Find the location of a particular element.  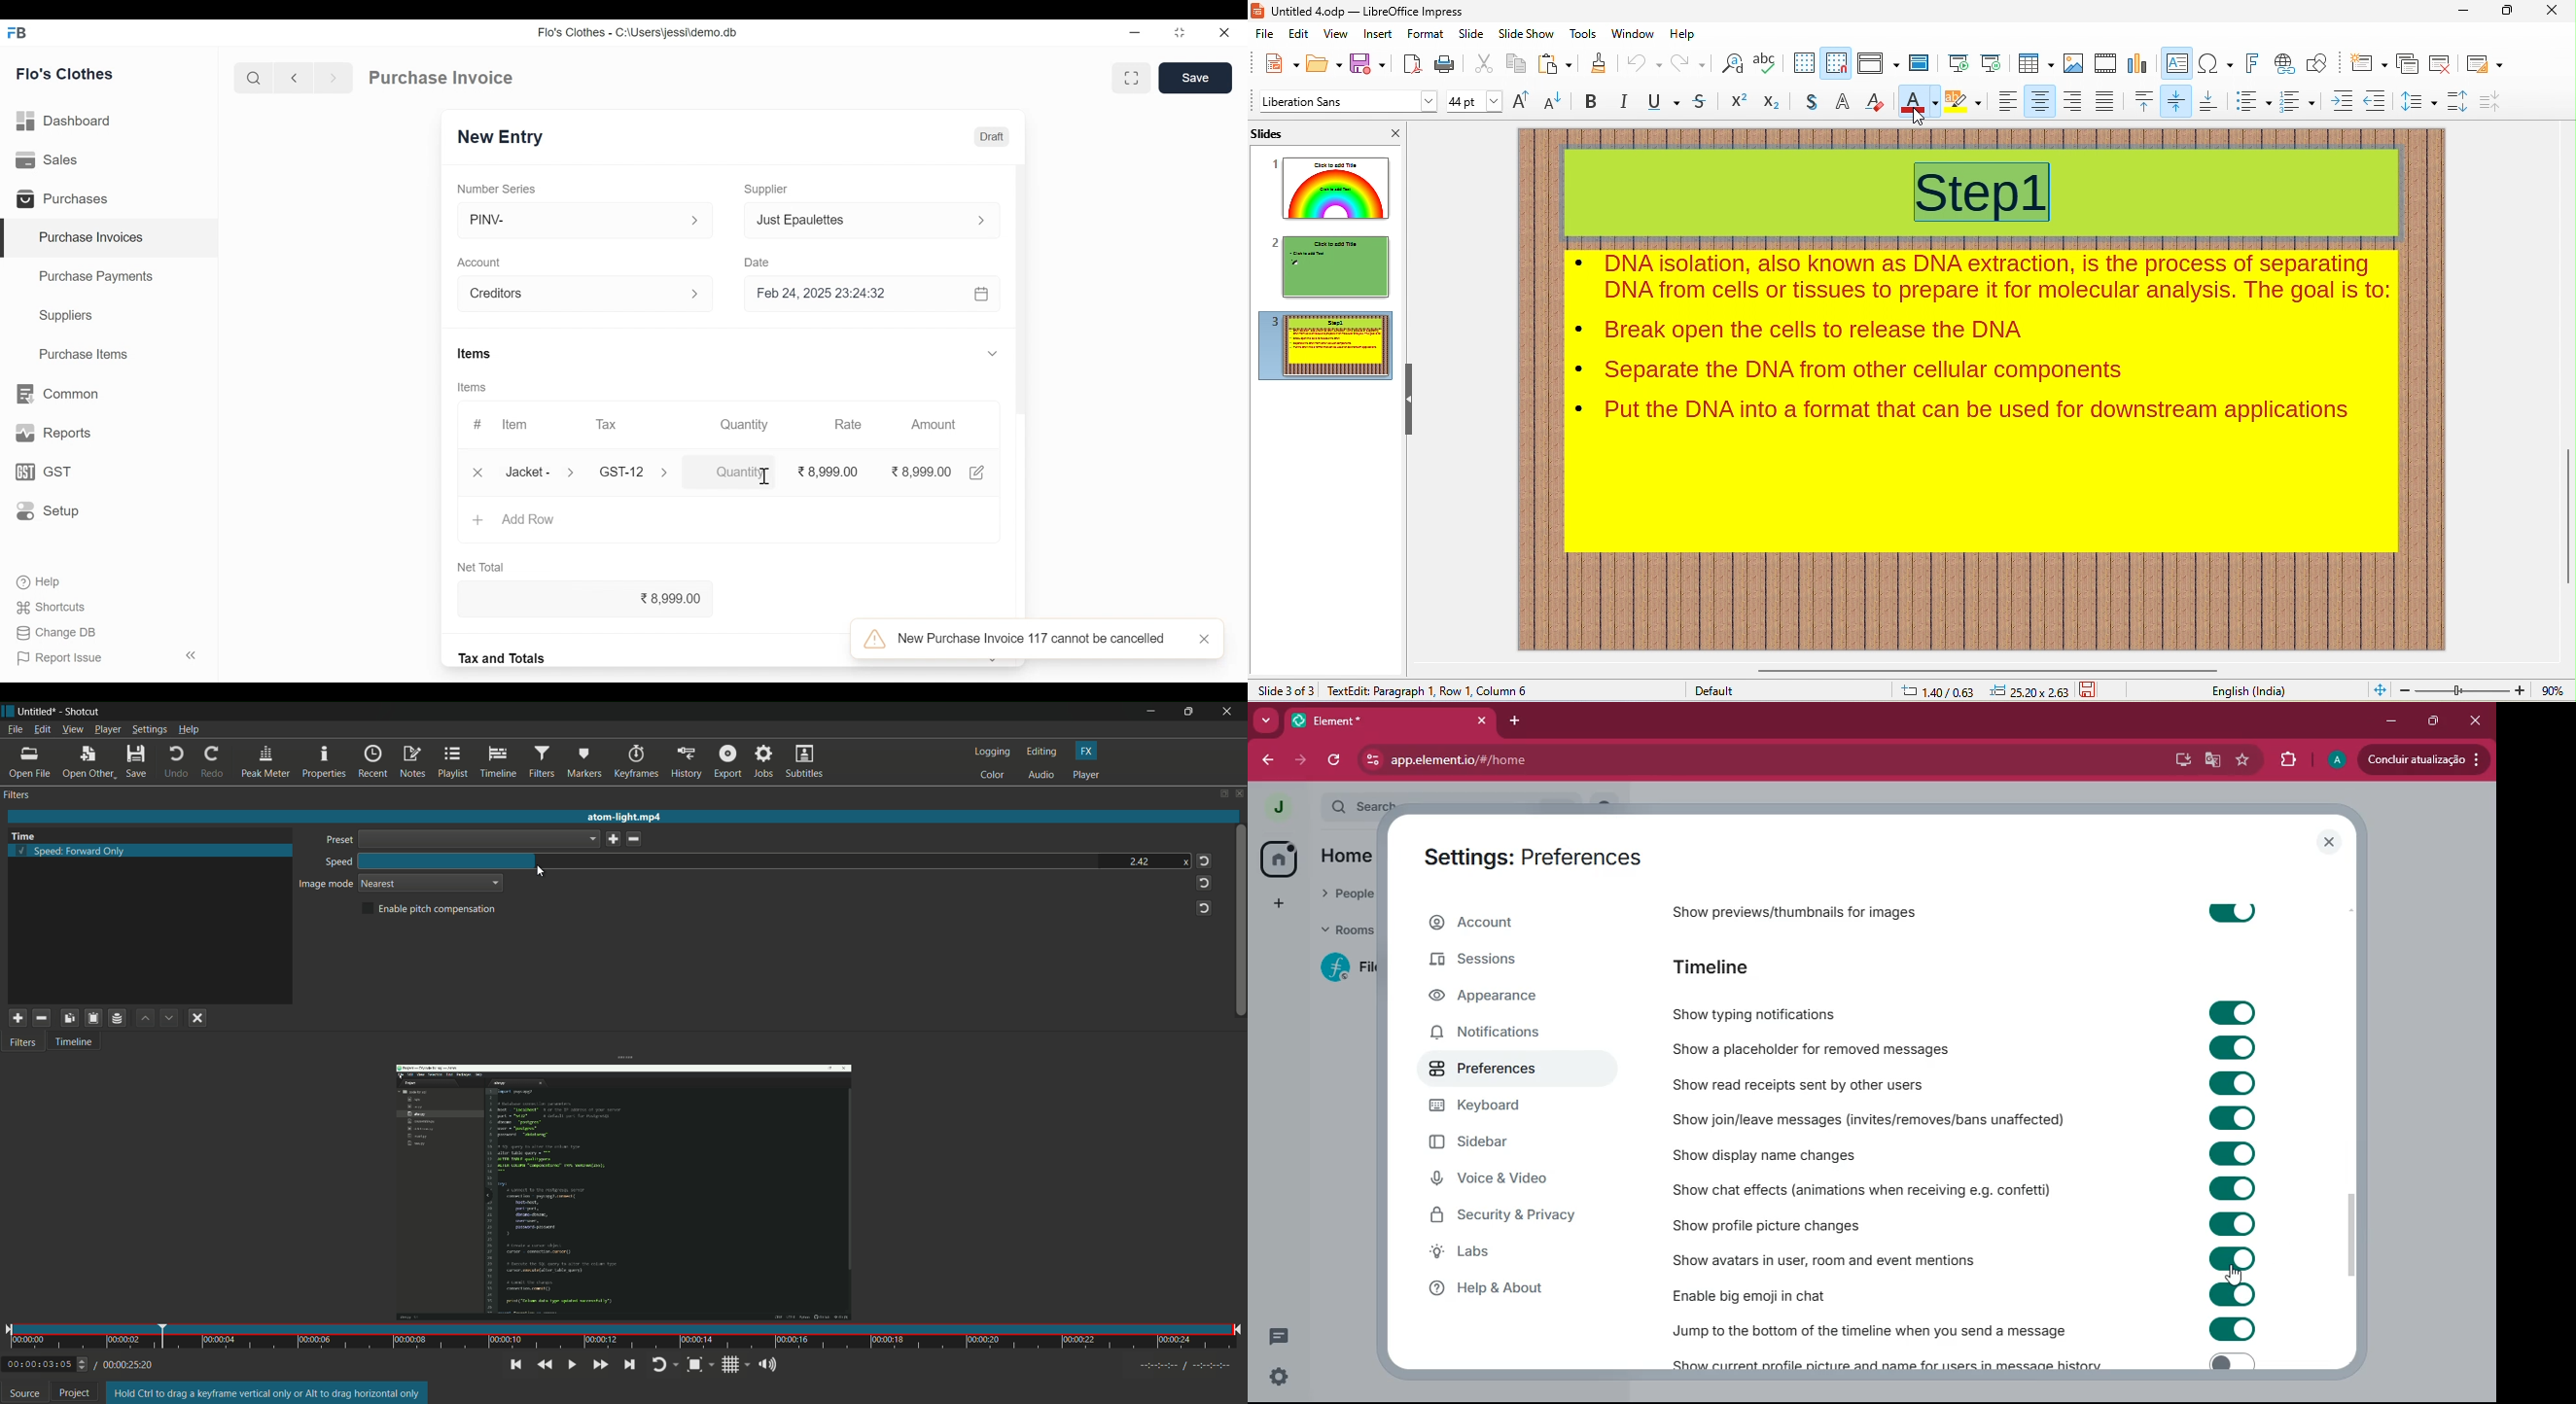

Timecodes is located at coordinates (1172, 1364).